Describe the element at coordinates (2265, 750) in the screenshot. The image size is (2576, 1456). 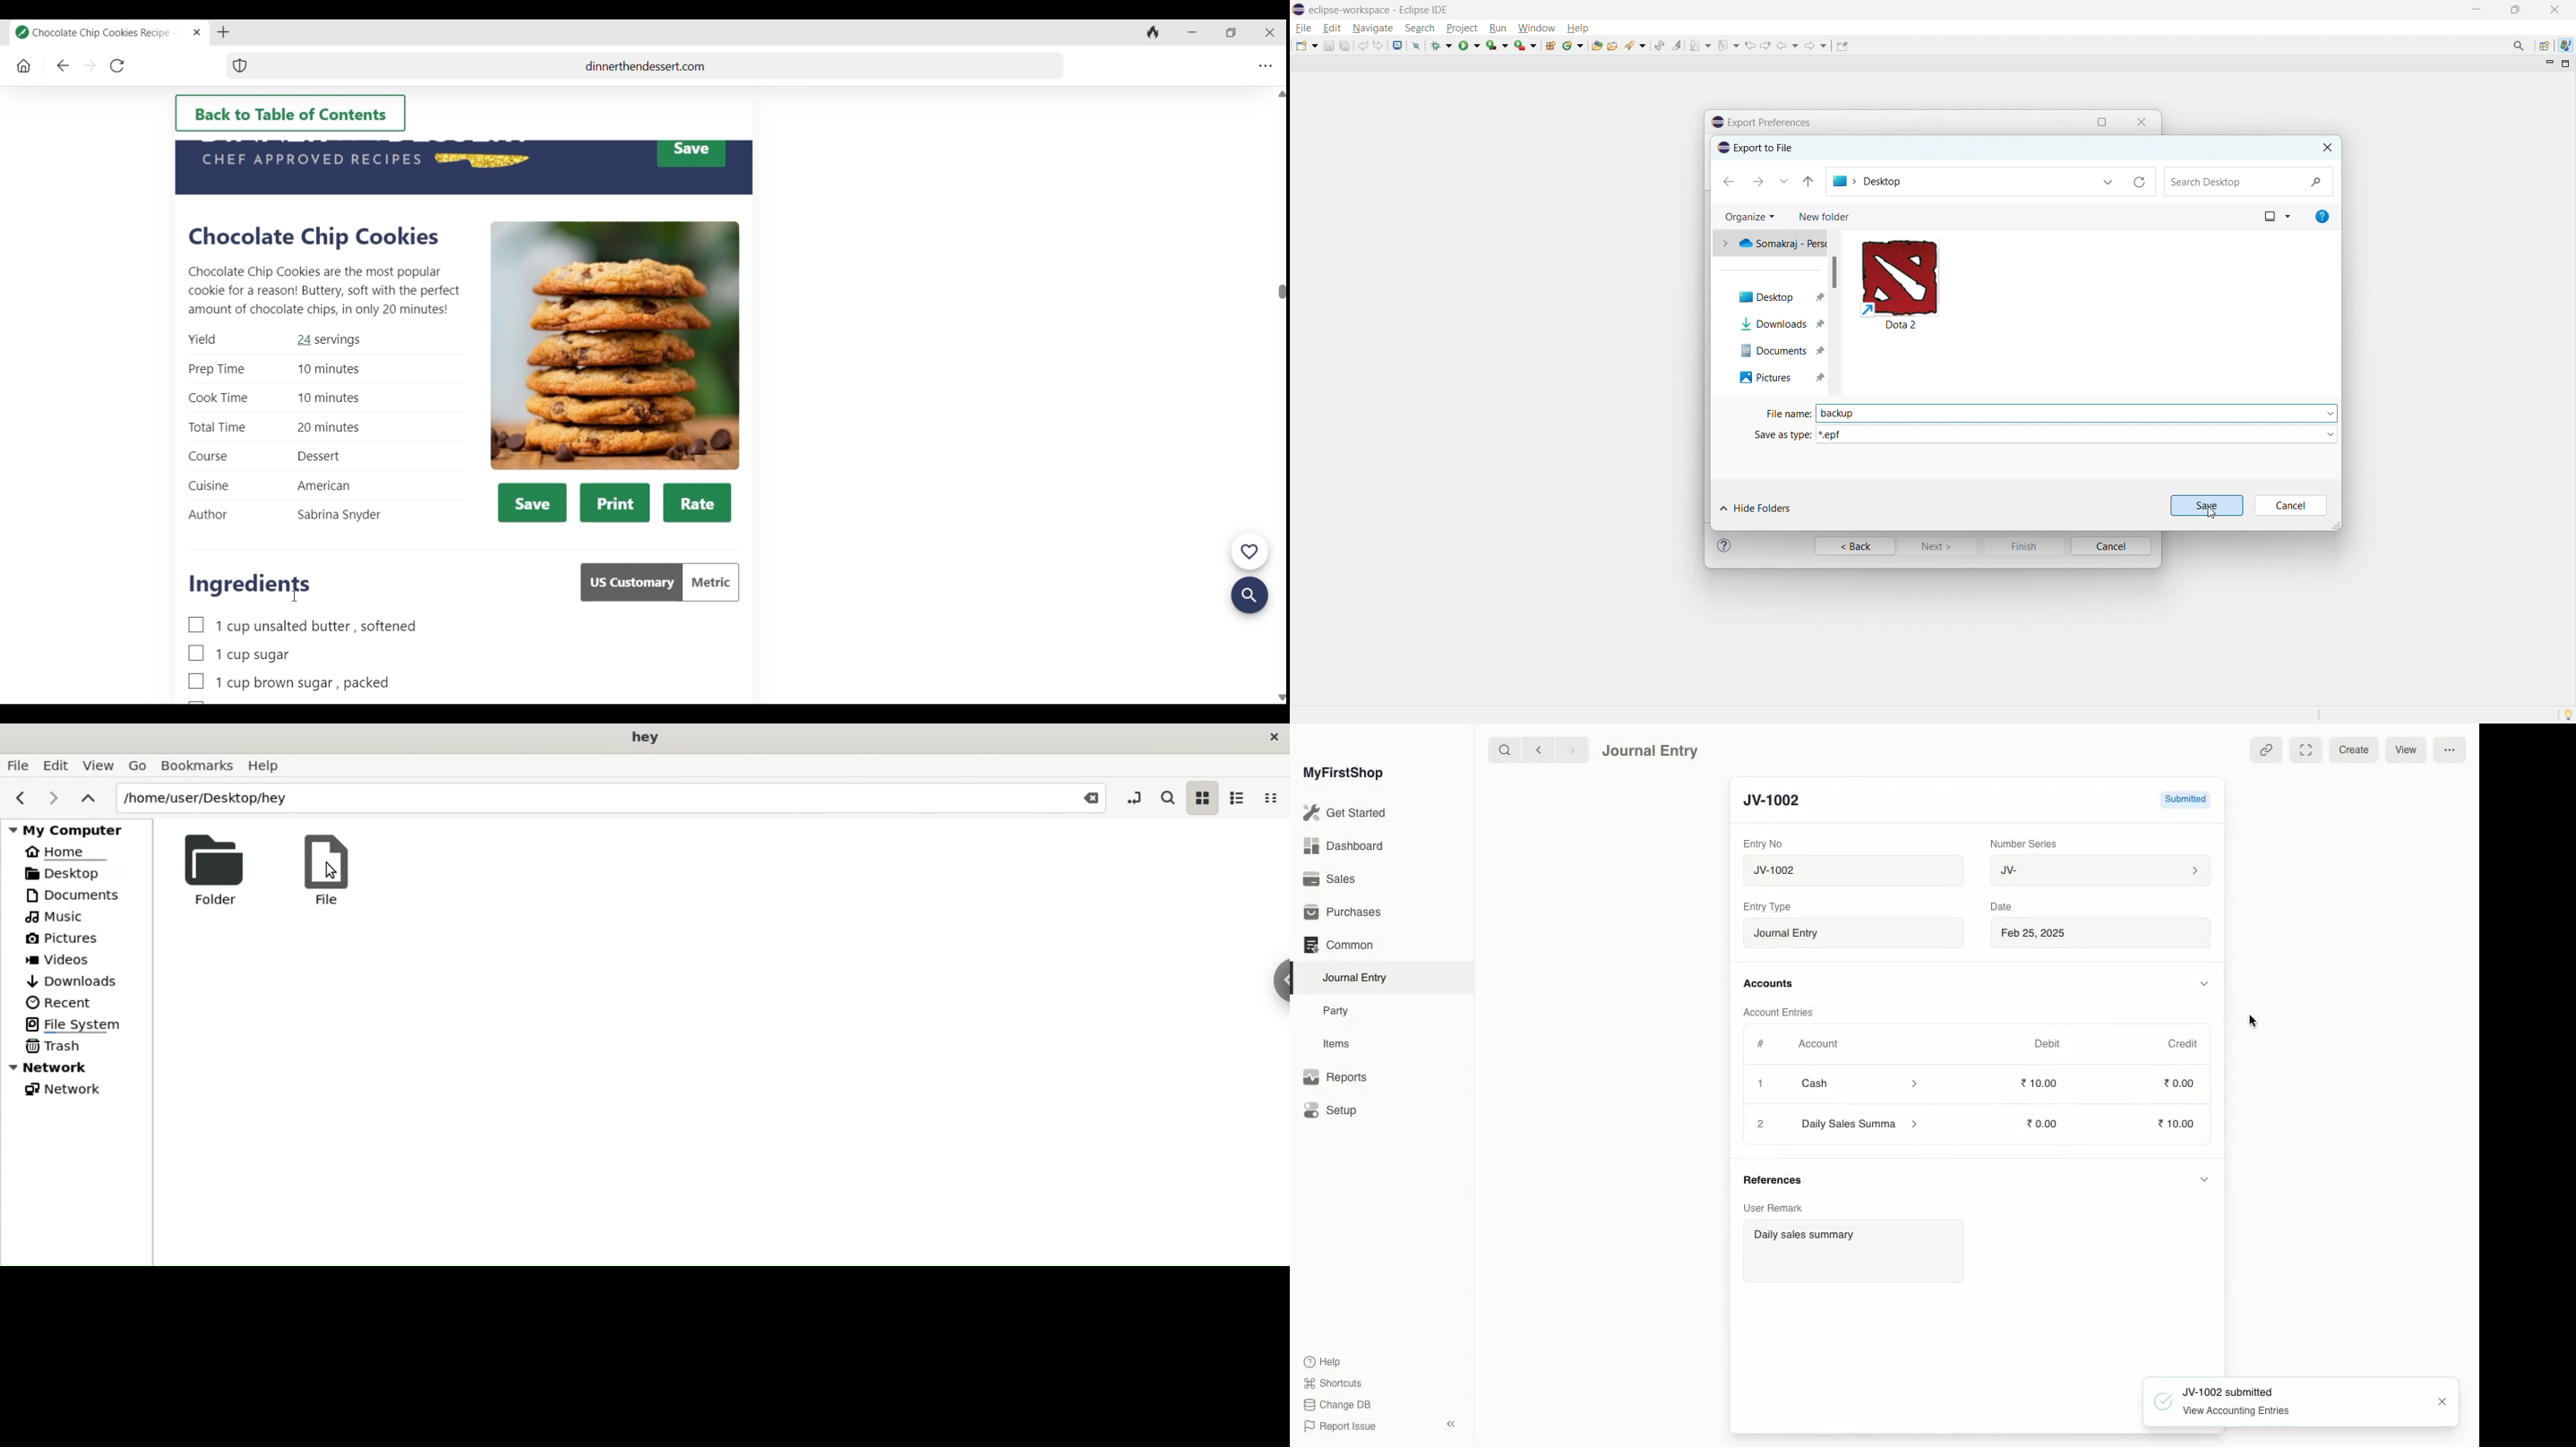
I see `View linked entries` at that location.